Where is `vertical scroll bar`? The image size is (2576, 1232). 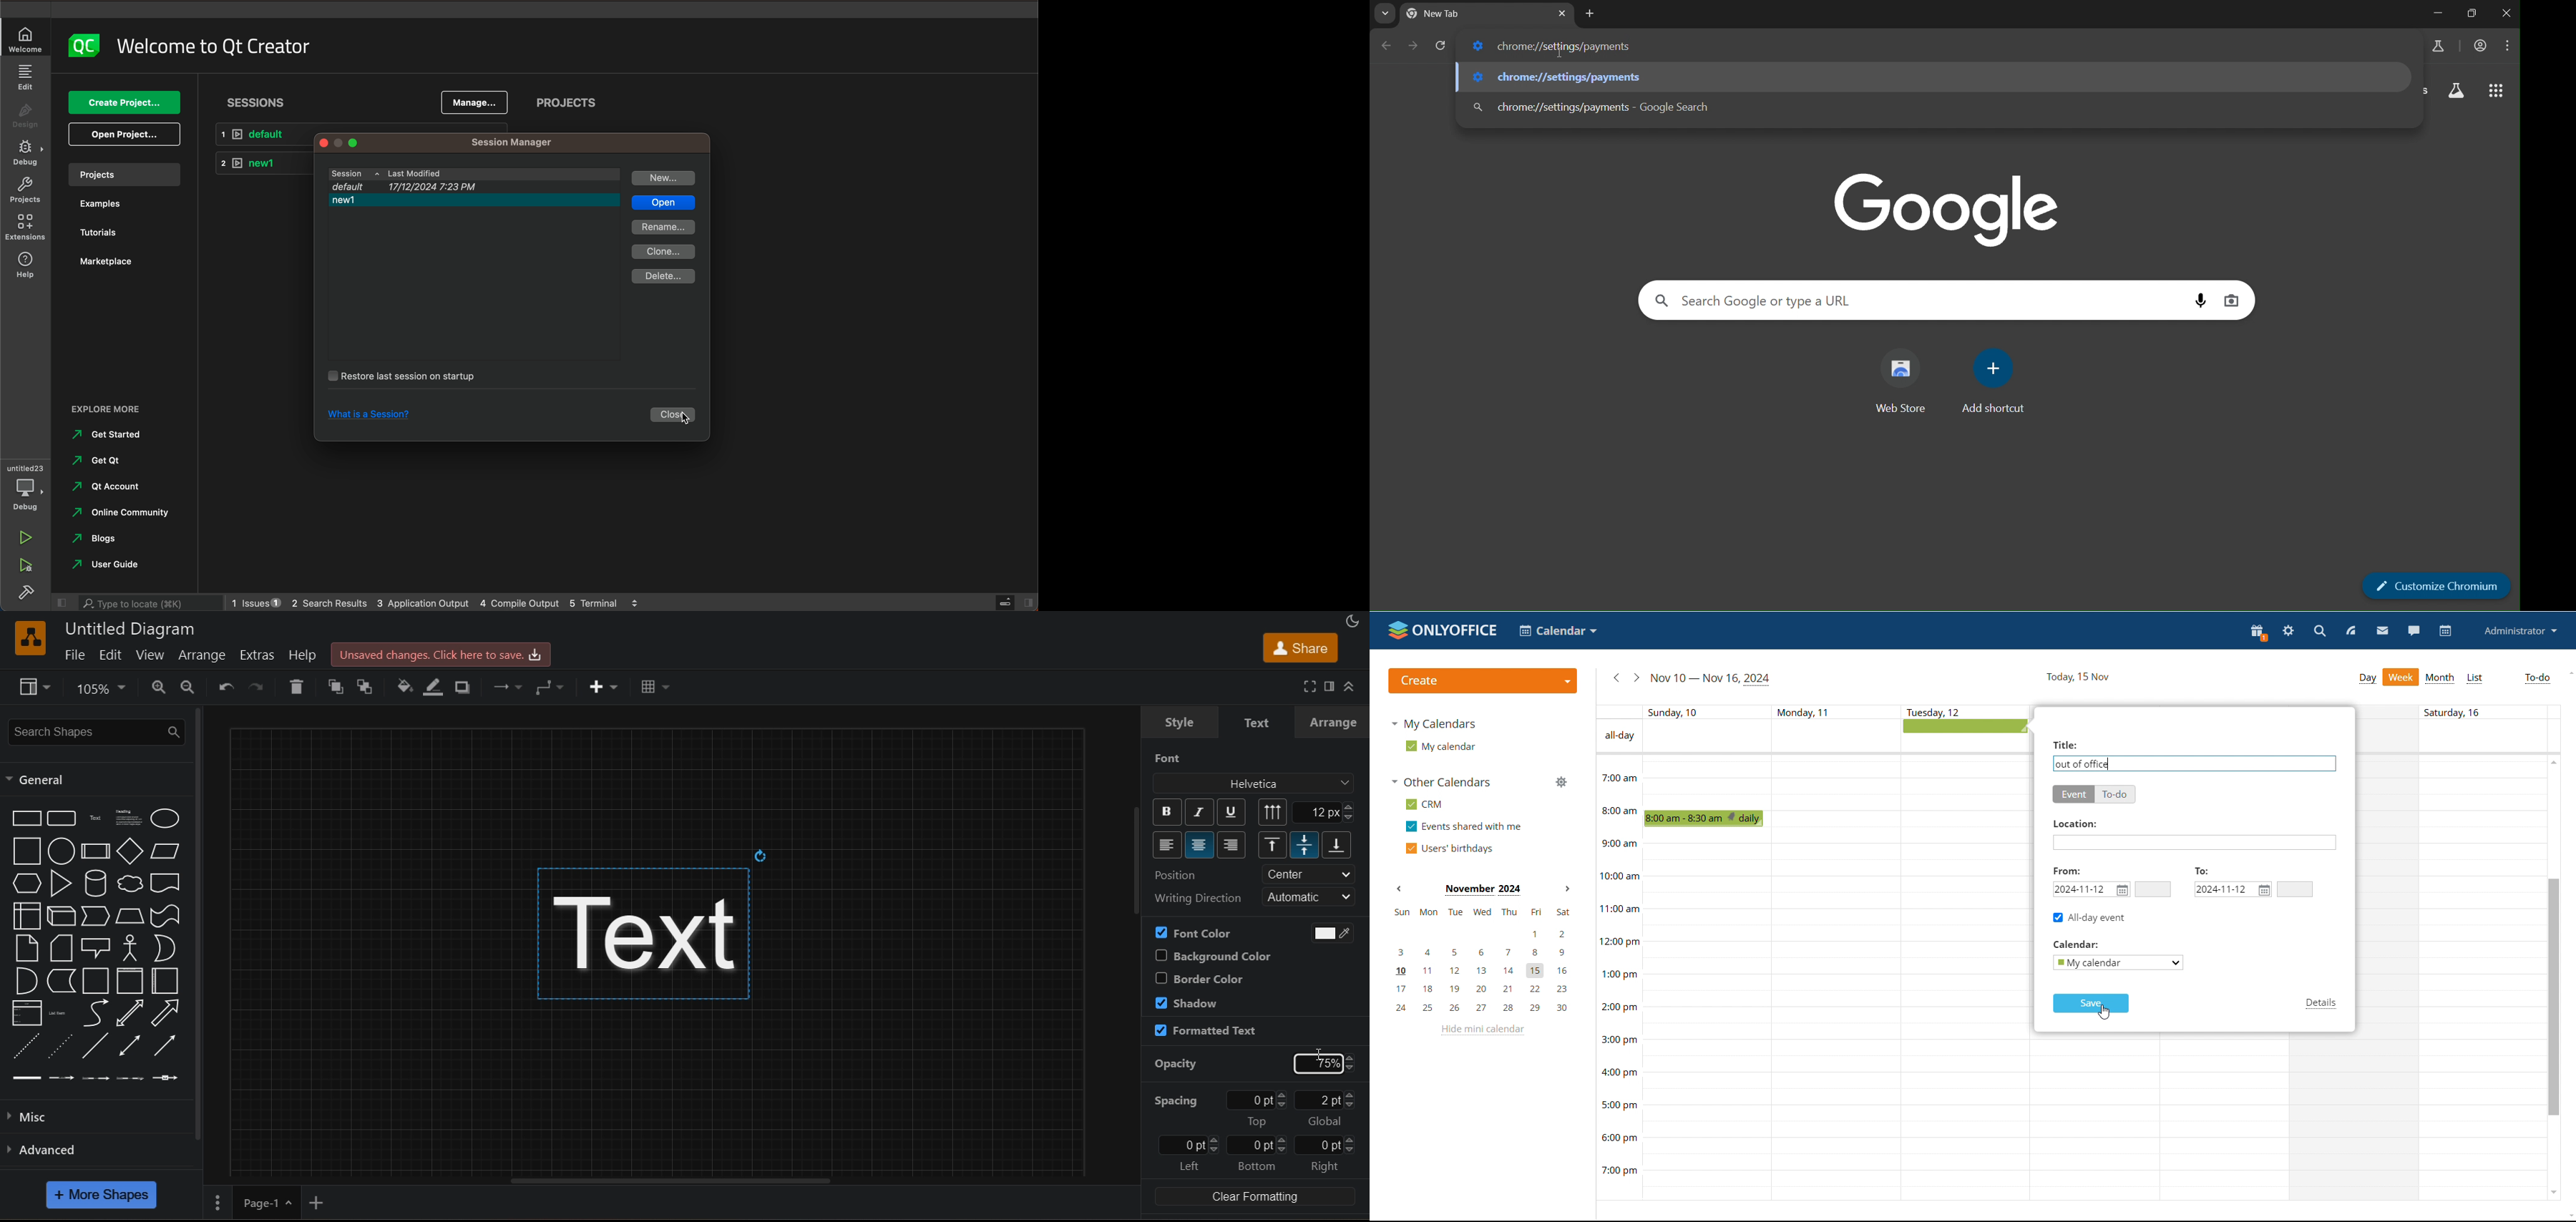 vertical scroll bar is located at coordinates (1139, 864).